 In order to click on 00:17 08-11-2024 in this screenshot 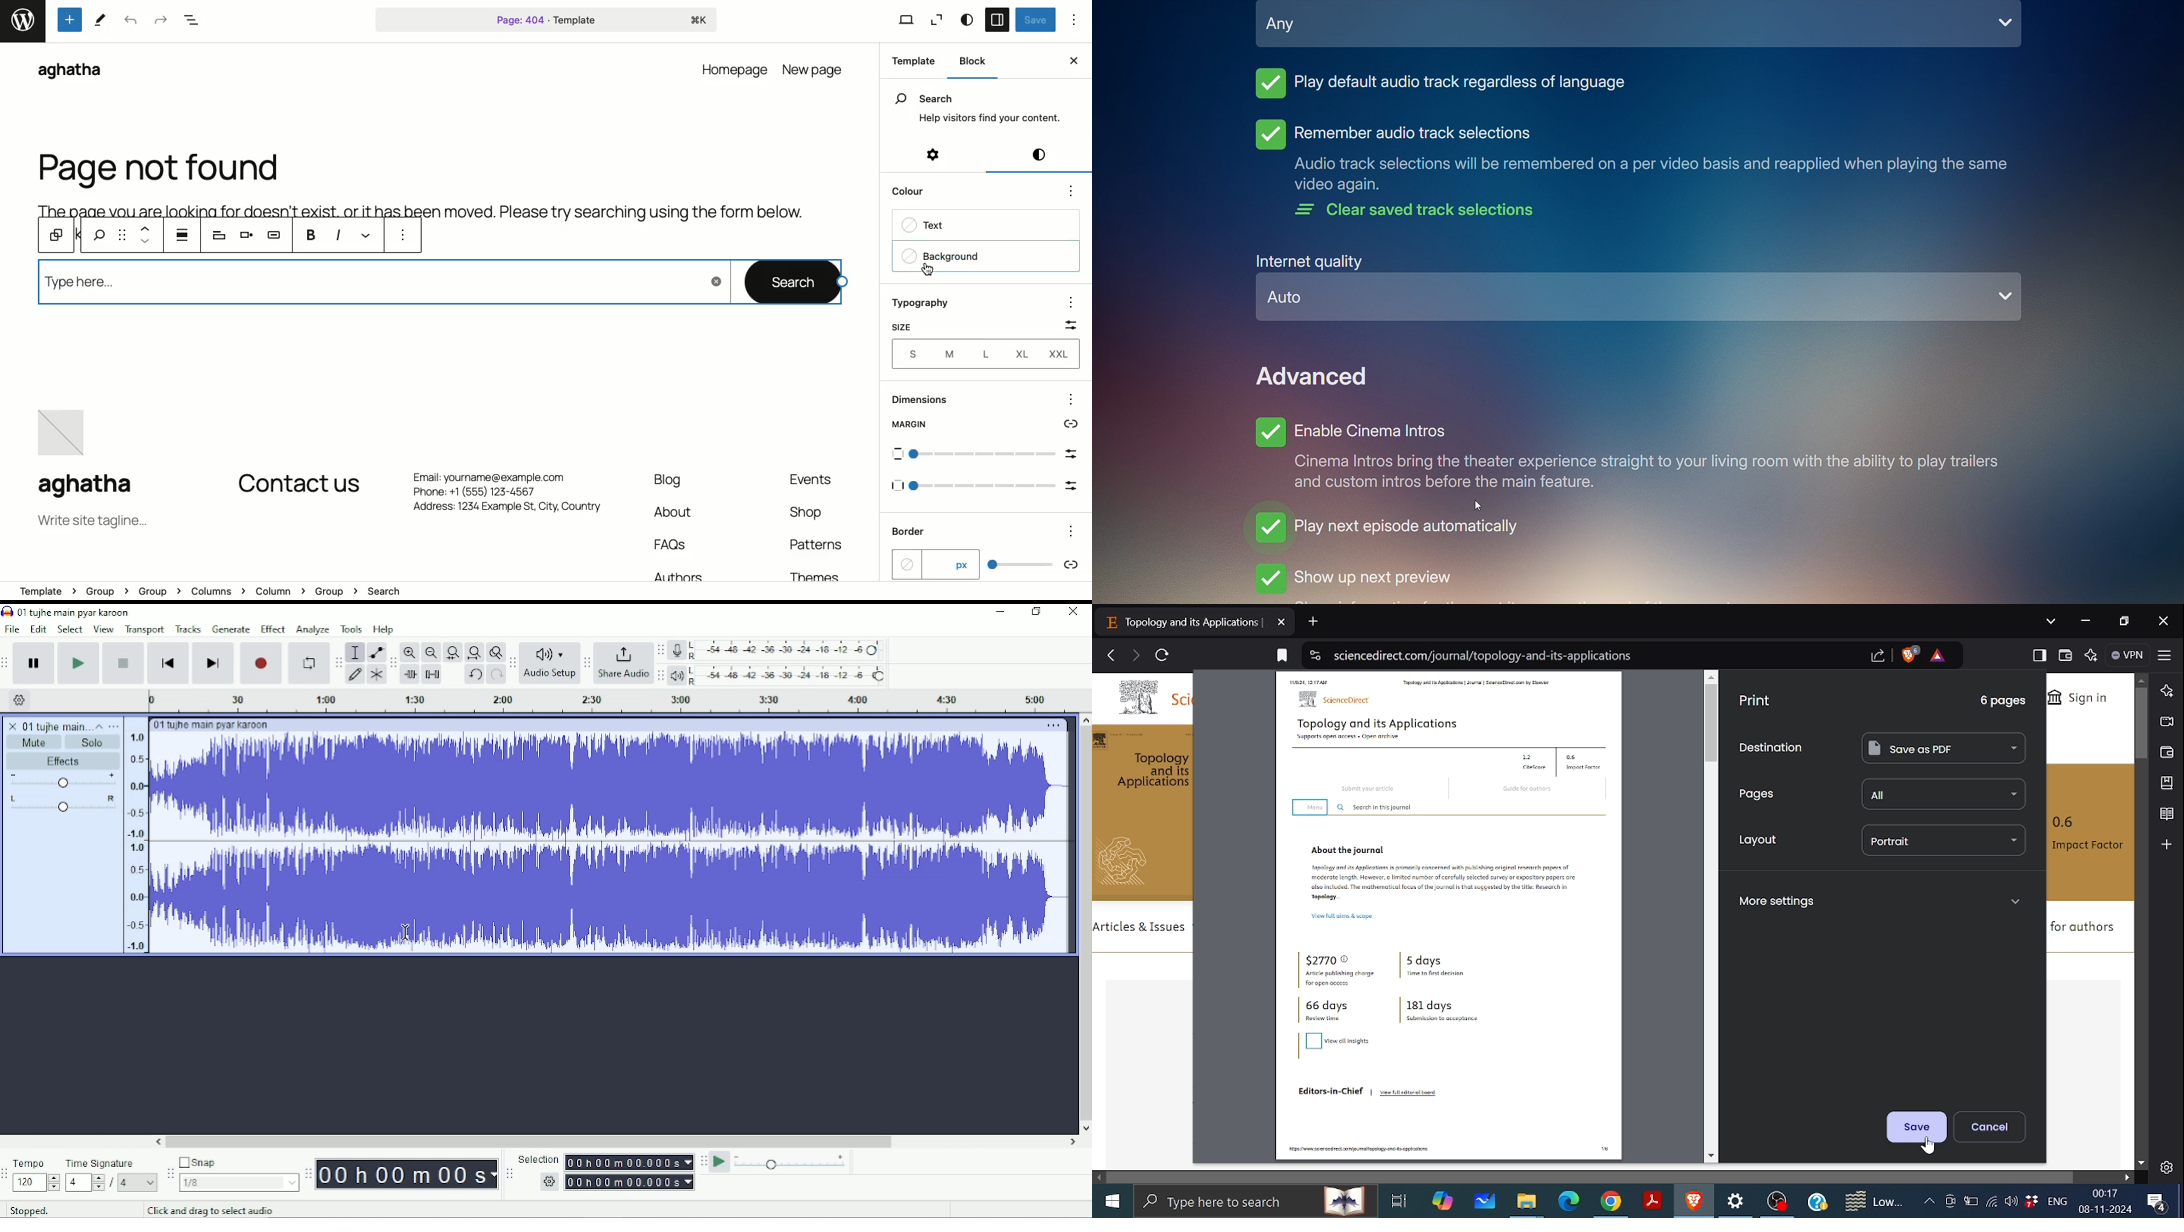, I will do `click(2105, 1201)`.